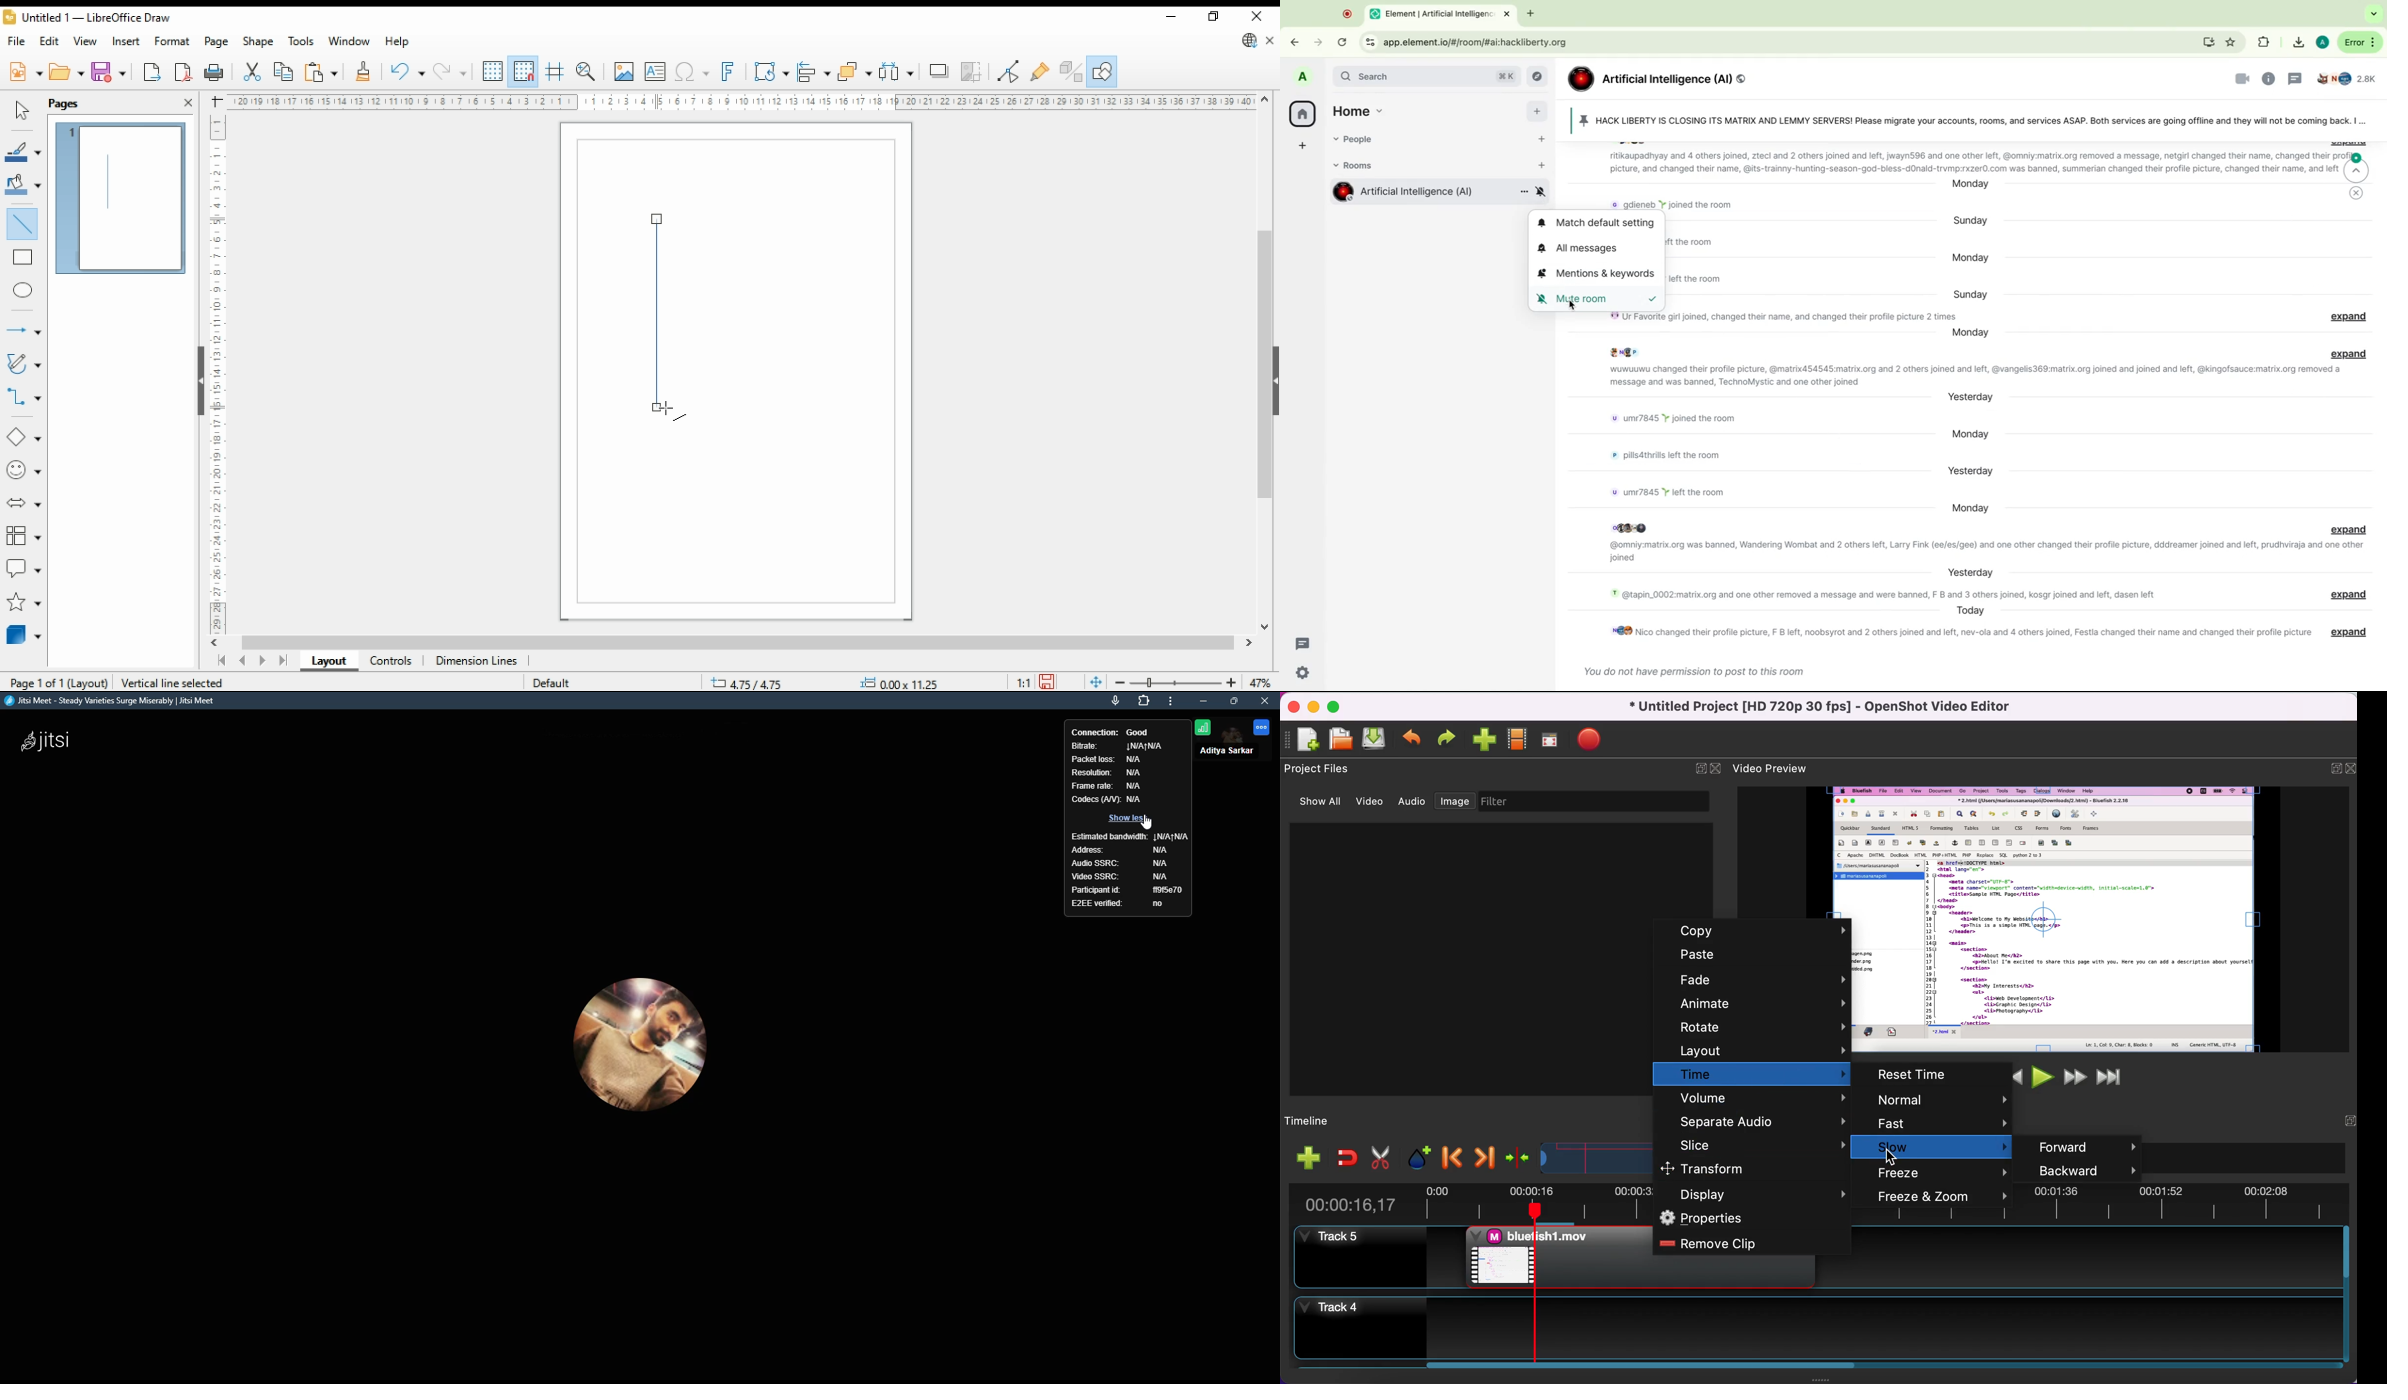  What do you see at coordinates (2081, 1170) in the screenshot?
I see `backward` at bounding box center [2081, 1170].